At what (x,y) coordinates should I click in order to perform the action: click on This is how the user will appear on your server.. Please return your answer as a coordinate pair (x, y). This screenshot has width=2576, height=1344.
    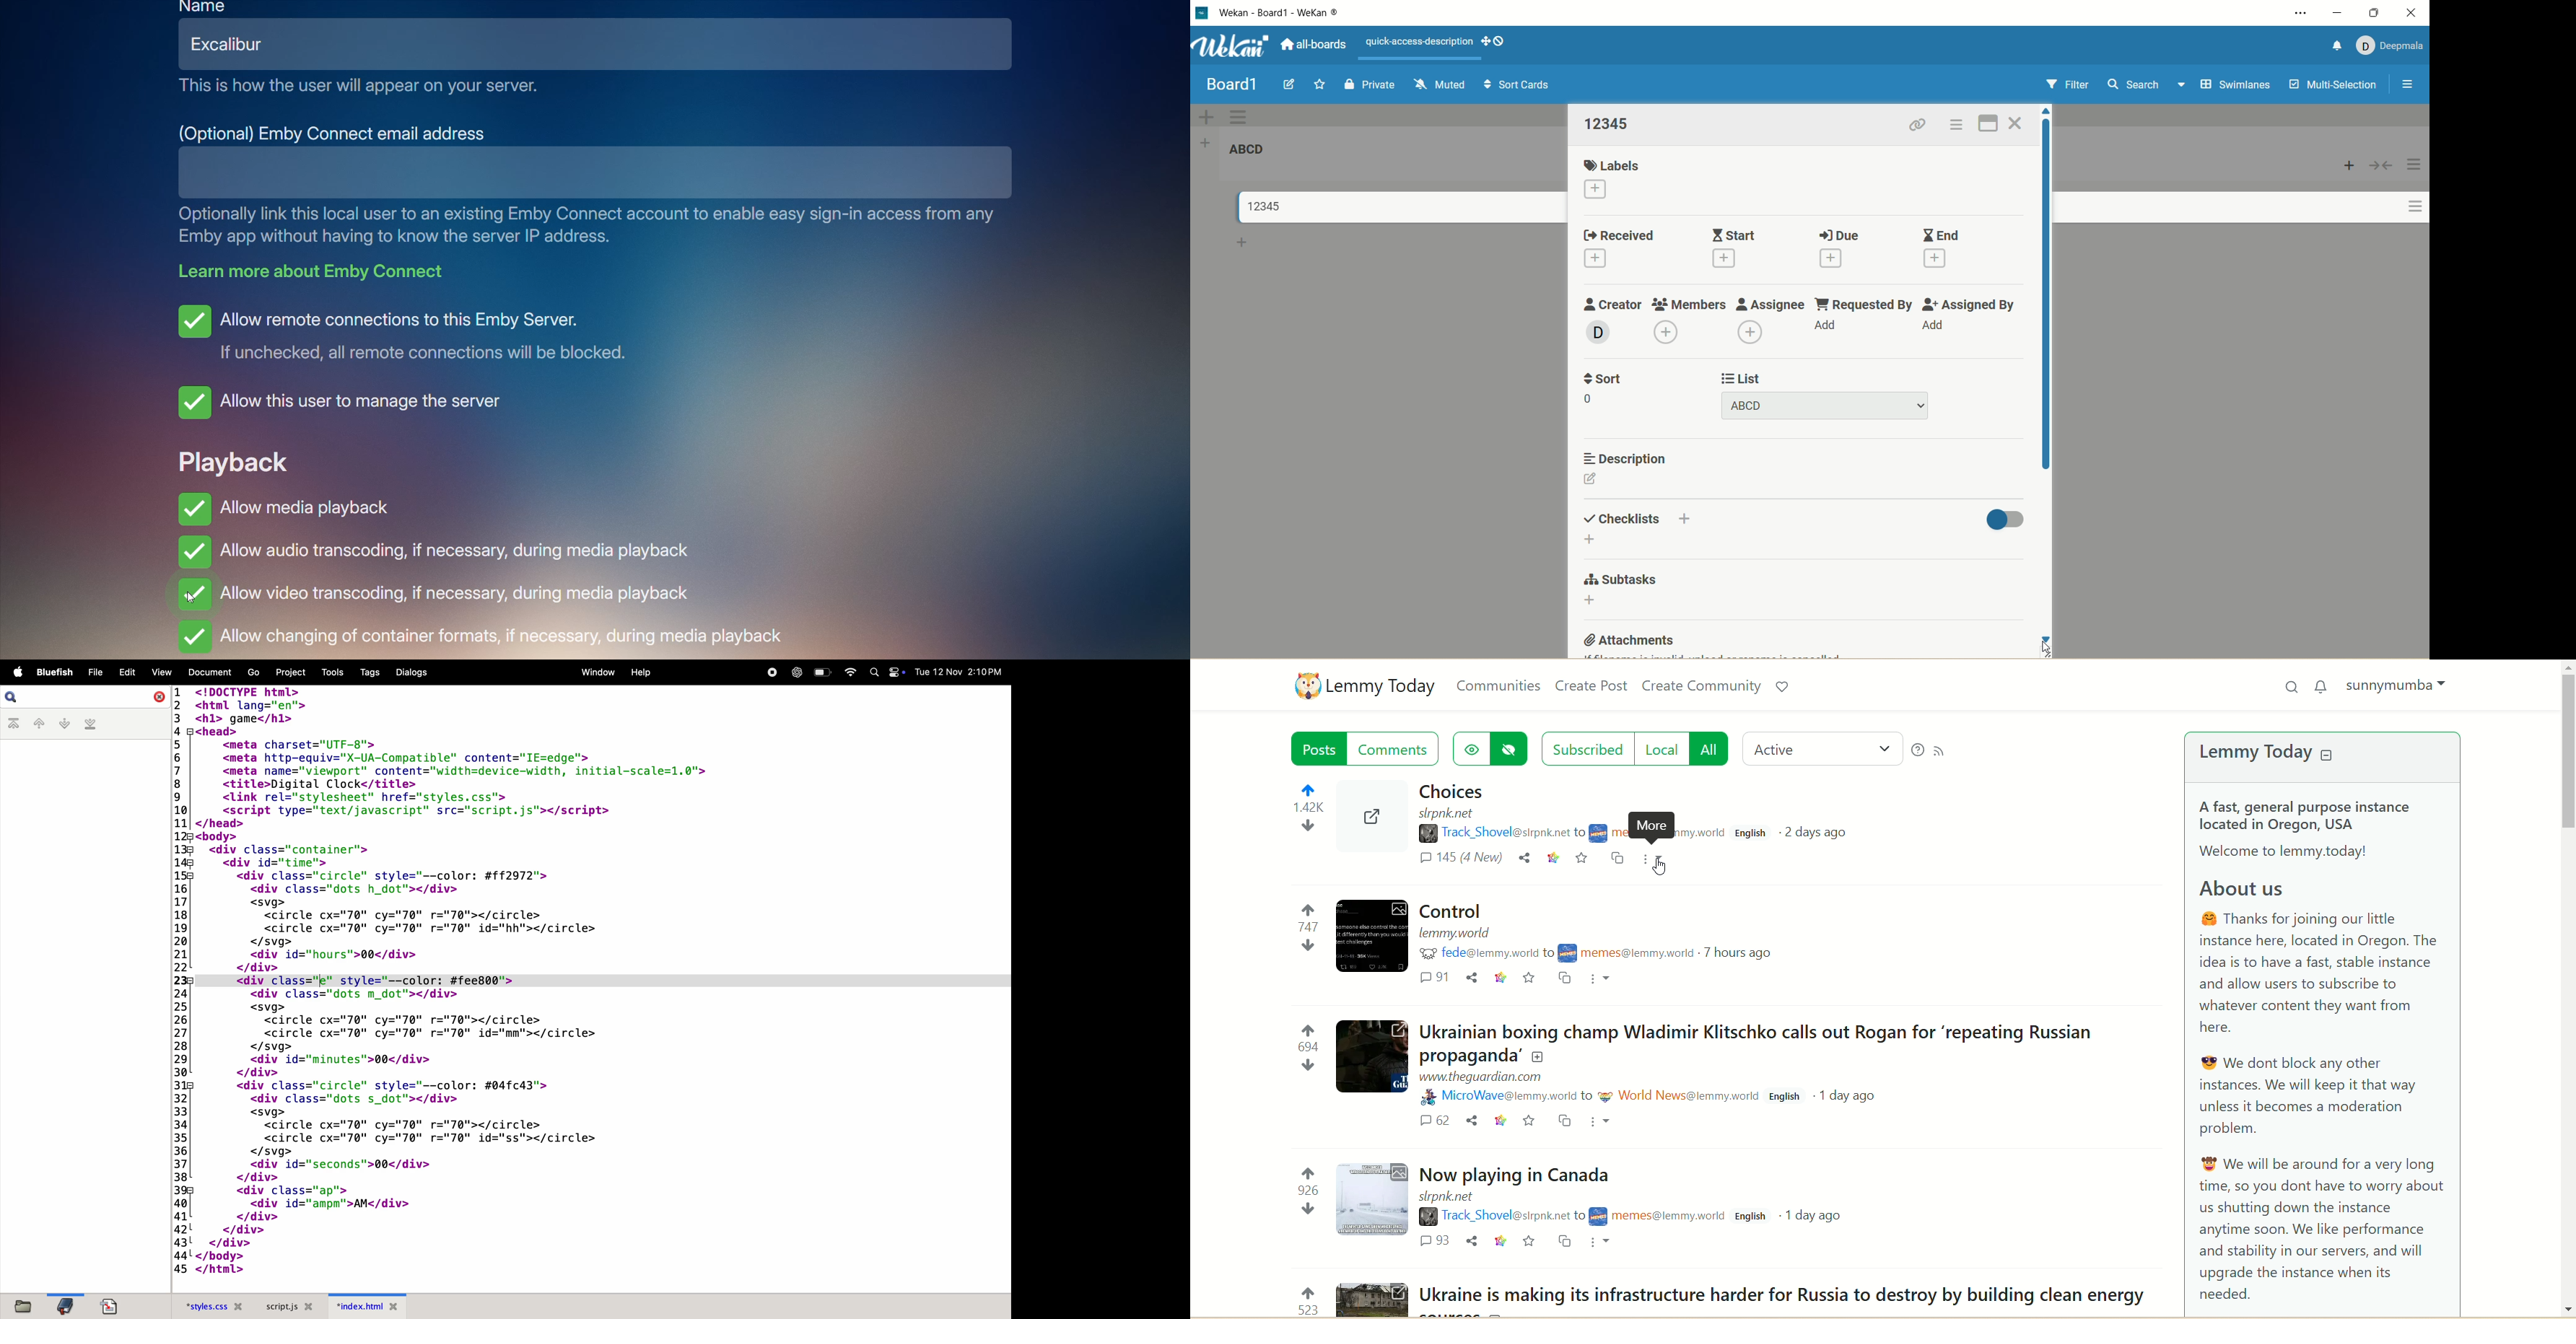
    Looking at the image, I should click on (360, 86).